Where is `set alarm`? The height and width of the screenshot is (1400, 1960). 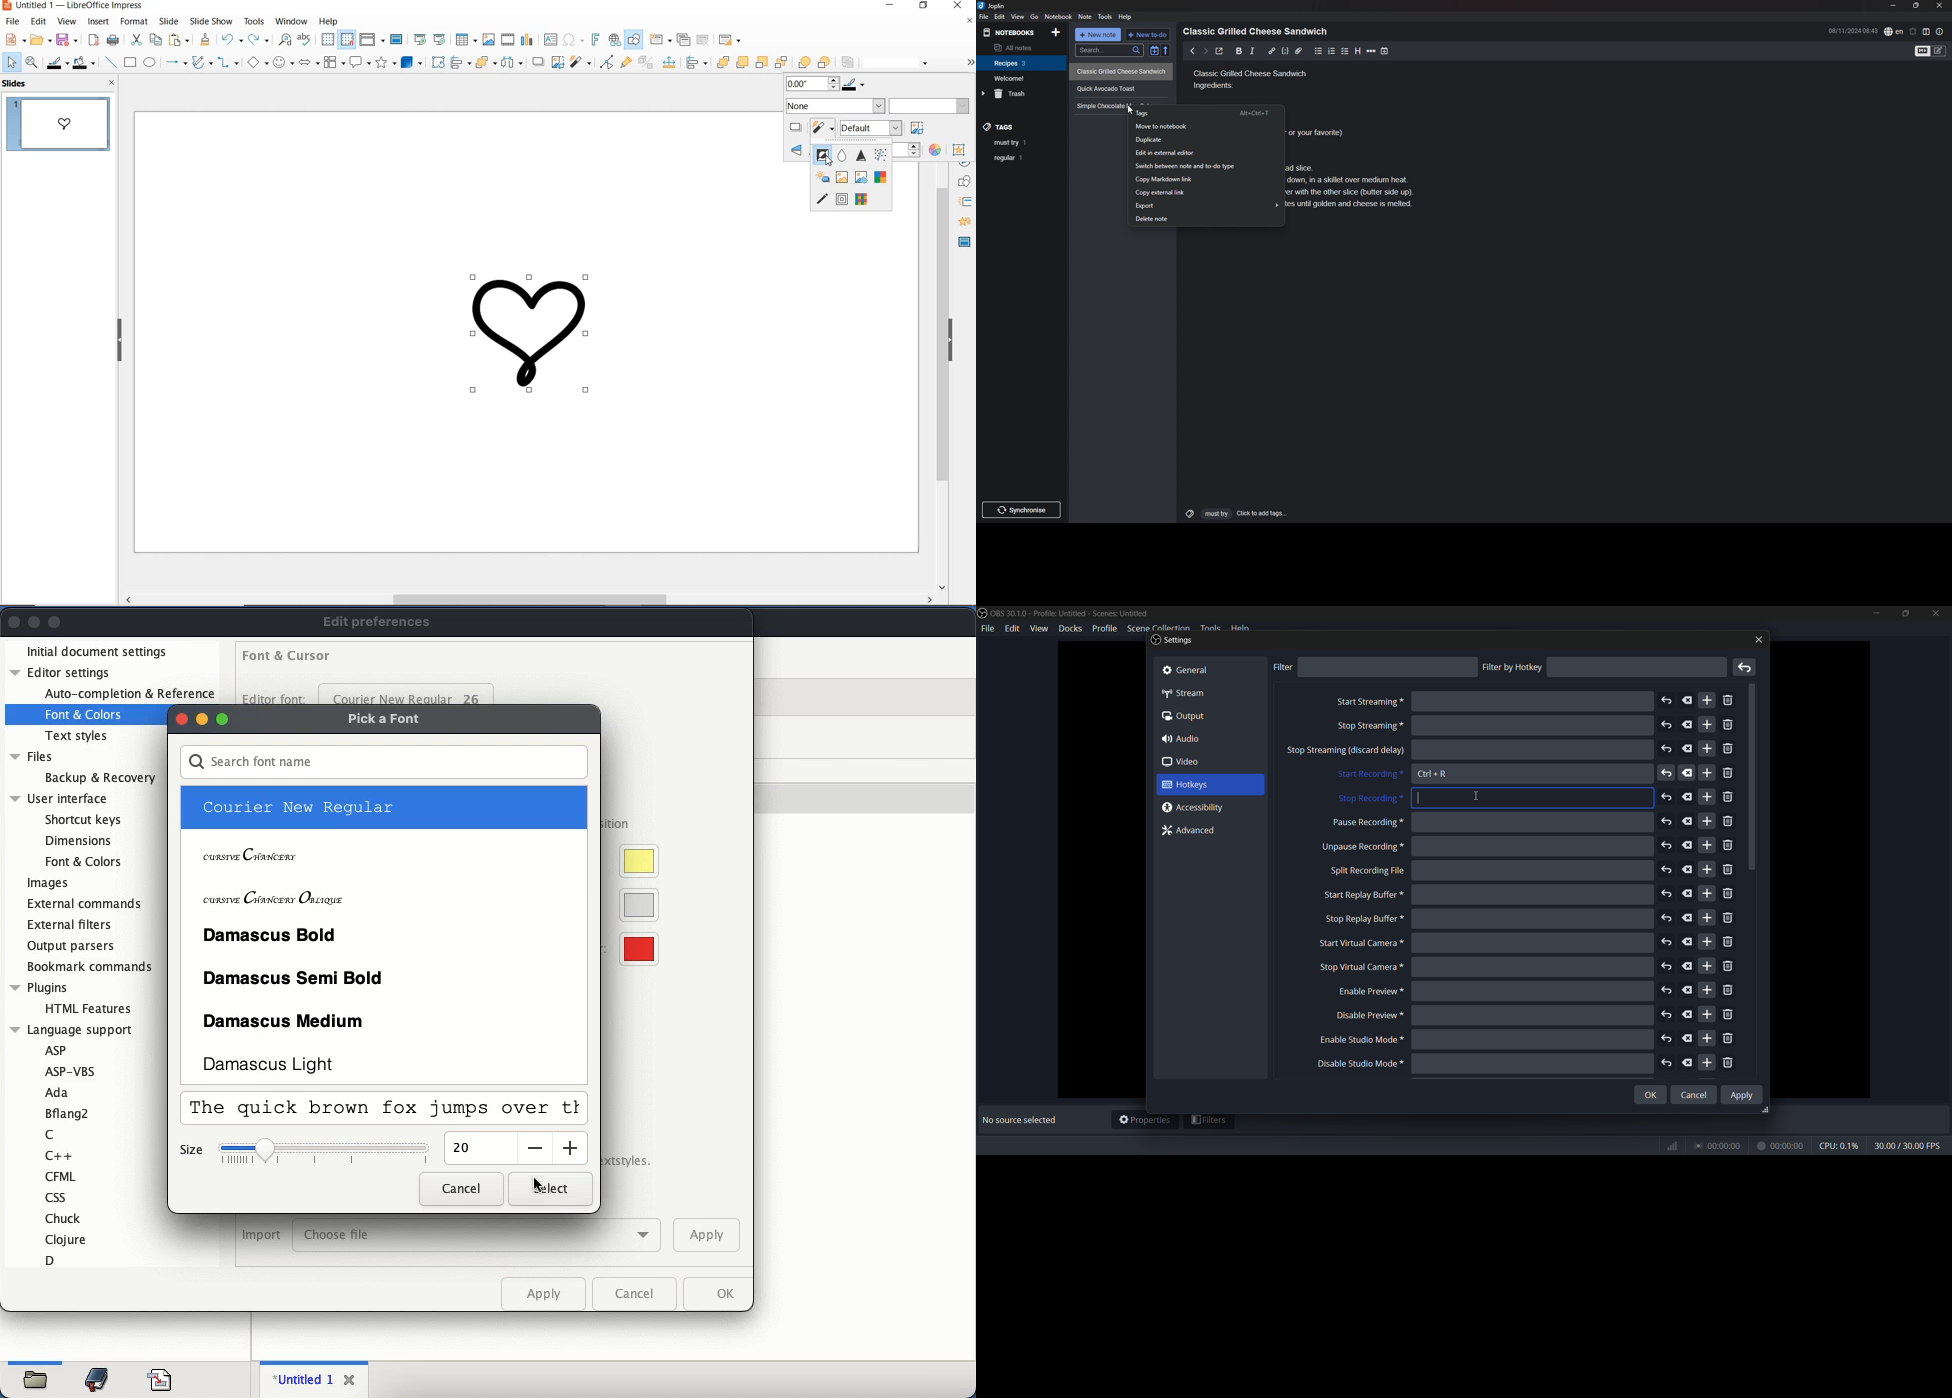 set alarm is located at coordinates (1913, 31).